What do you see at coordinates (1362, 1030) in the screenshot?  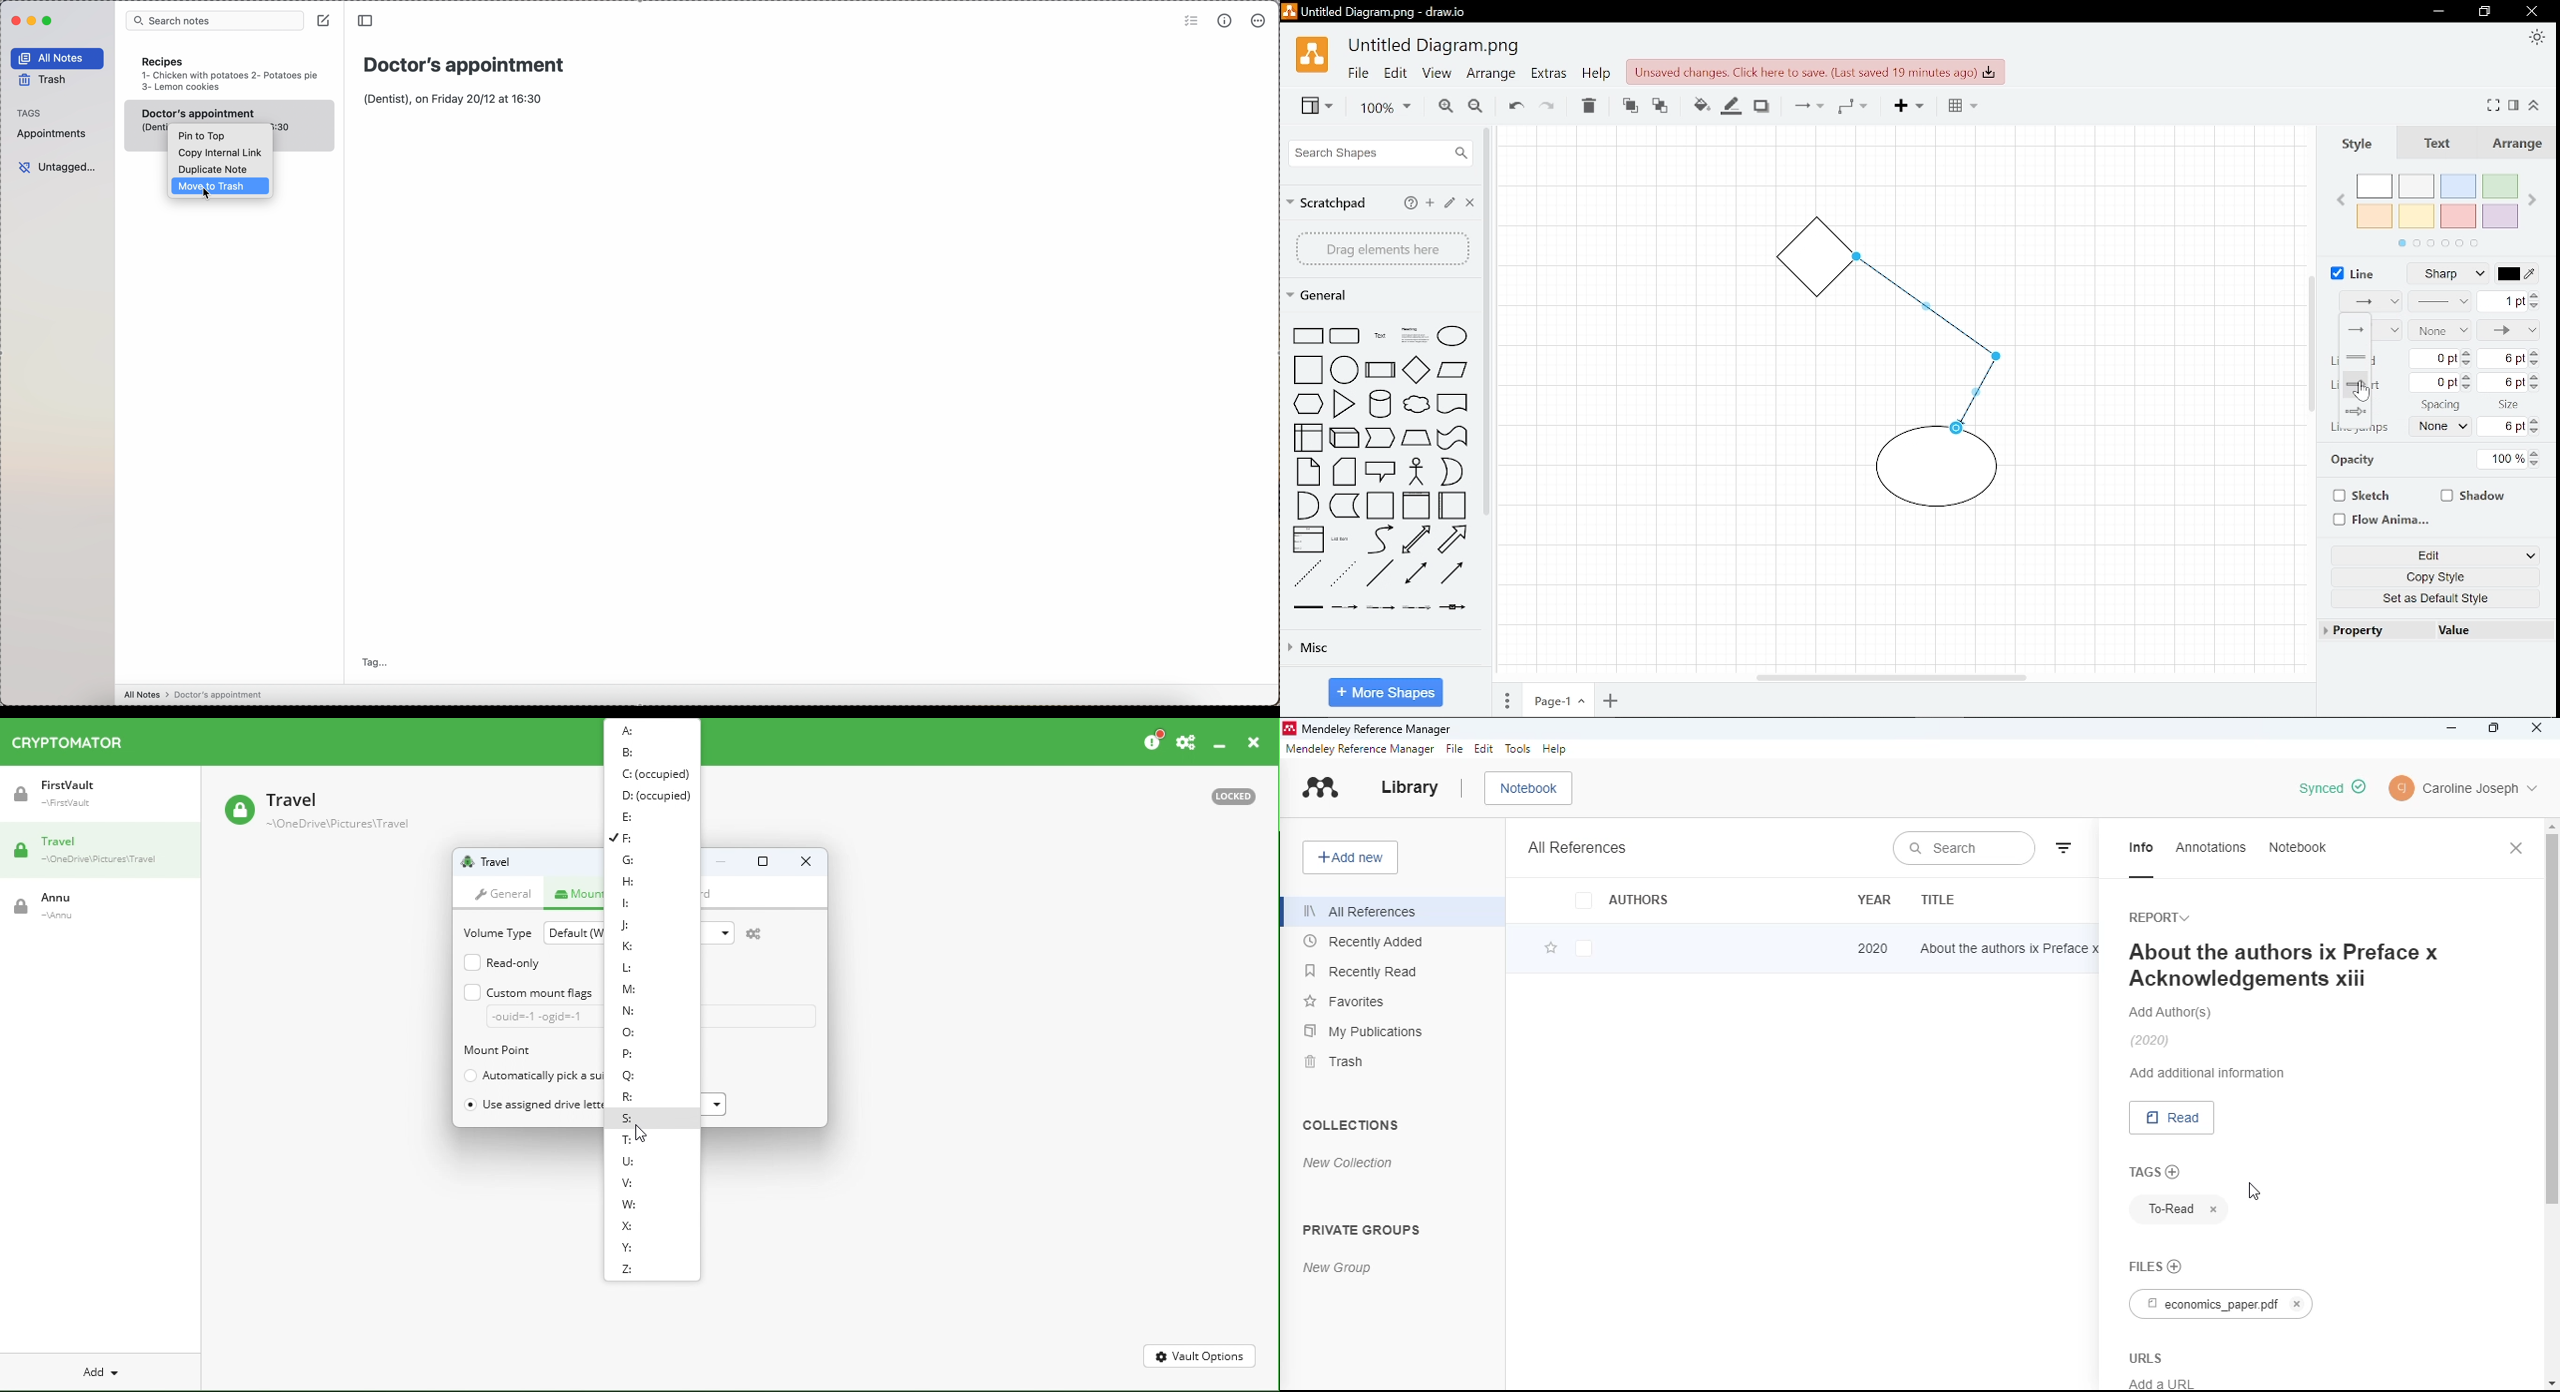 I see `my publications` at bounding box center [1362, 1030].